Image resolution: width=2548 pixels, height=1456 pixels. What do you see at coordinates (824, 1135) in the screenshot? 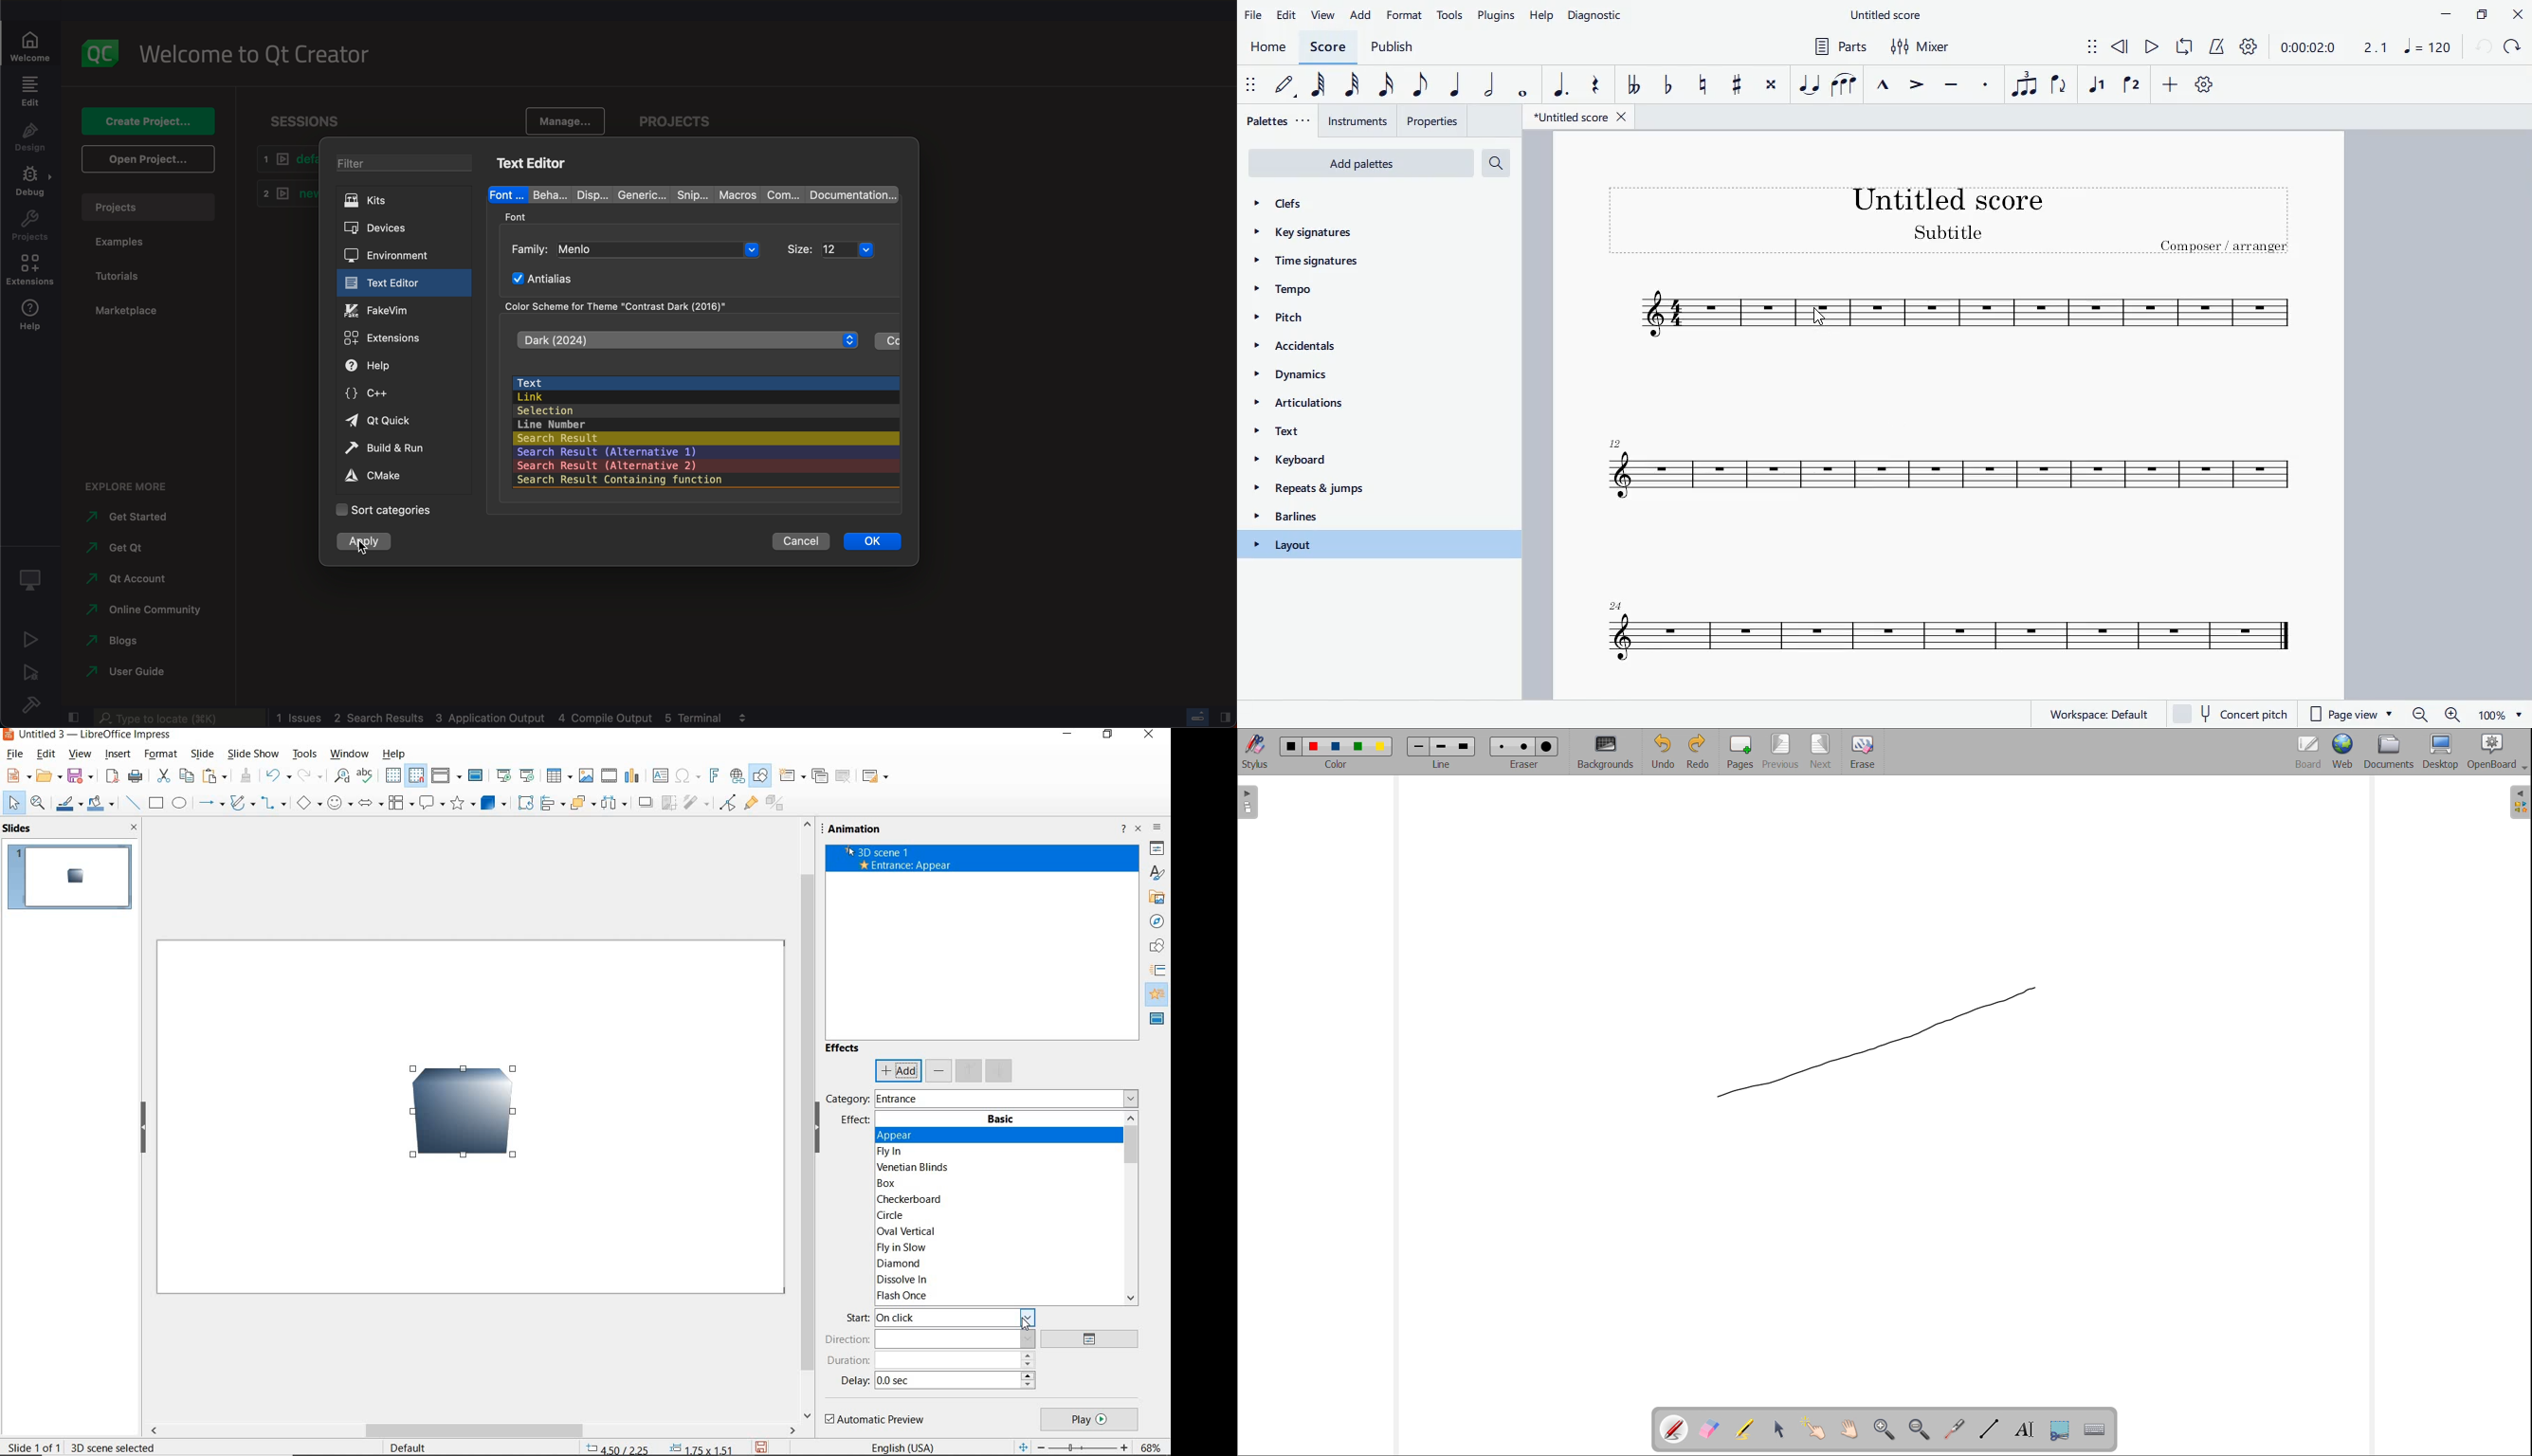
I see `HIDE` at bounding box center [824, 1135].